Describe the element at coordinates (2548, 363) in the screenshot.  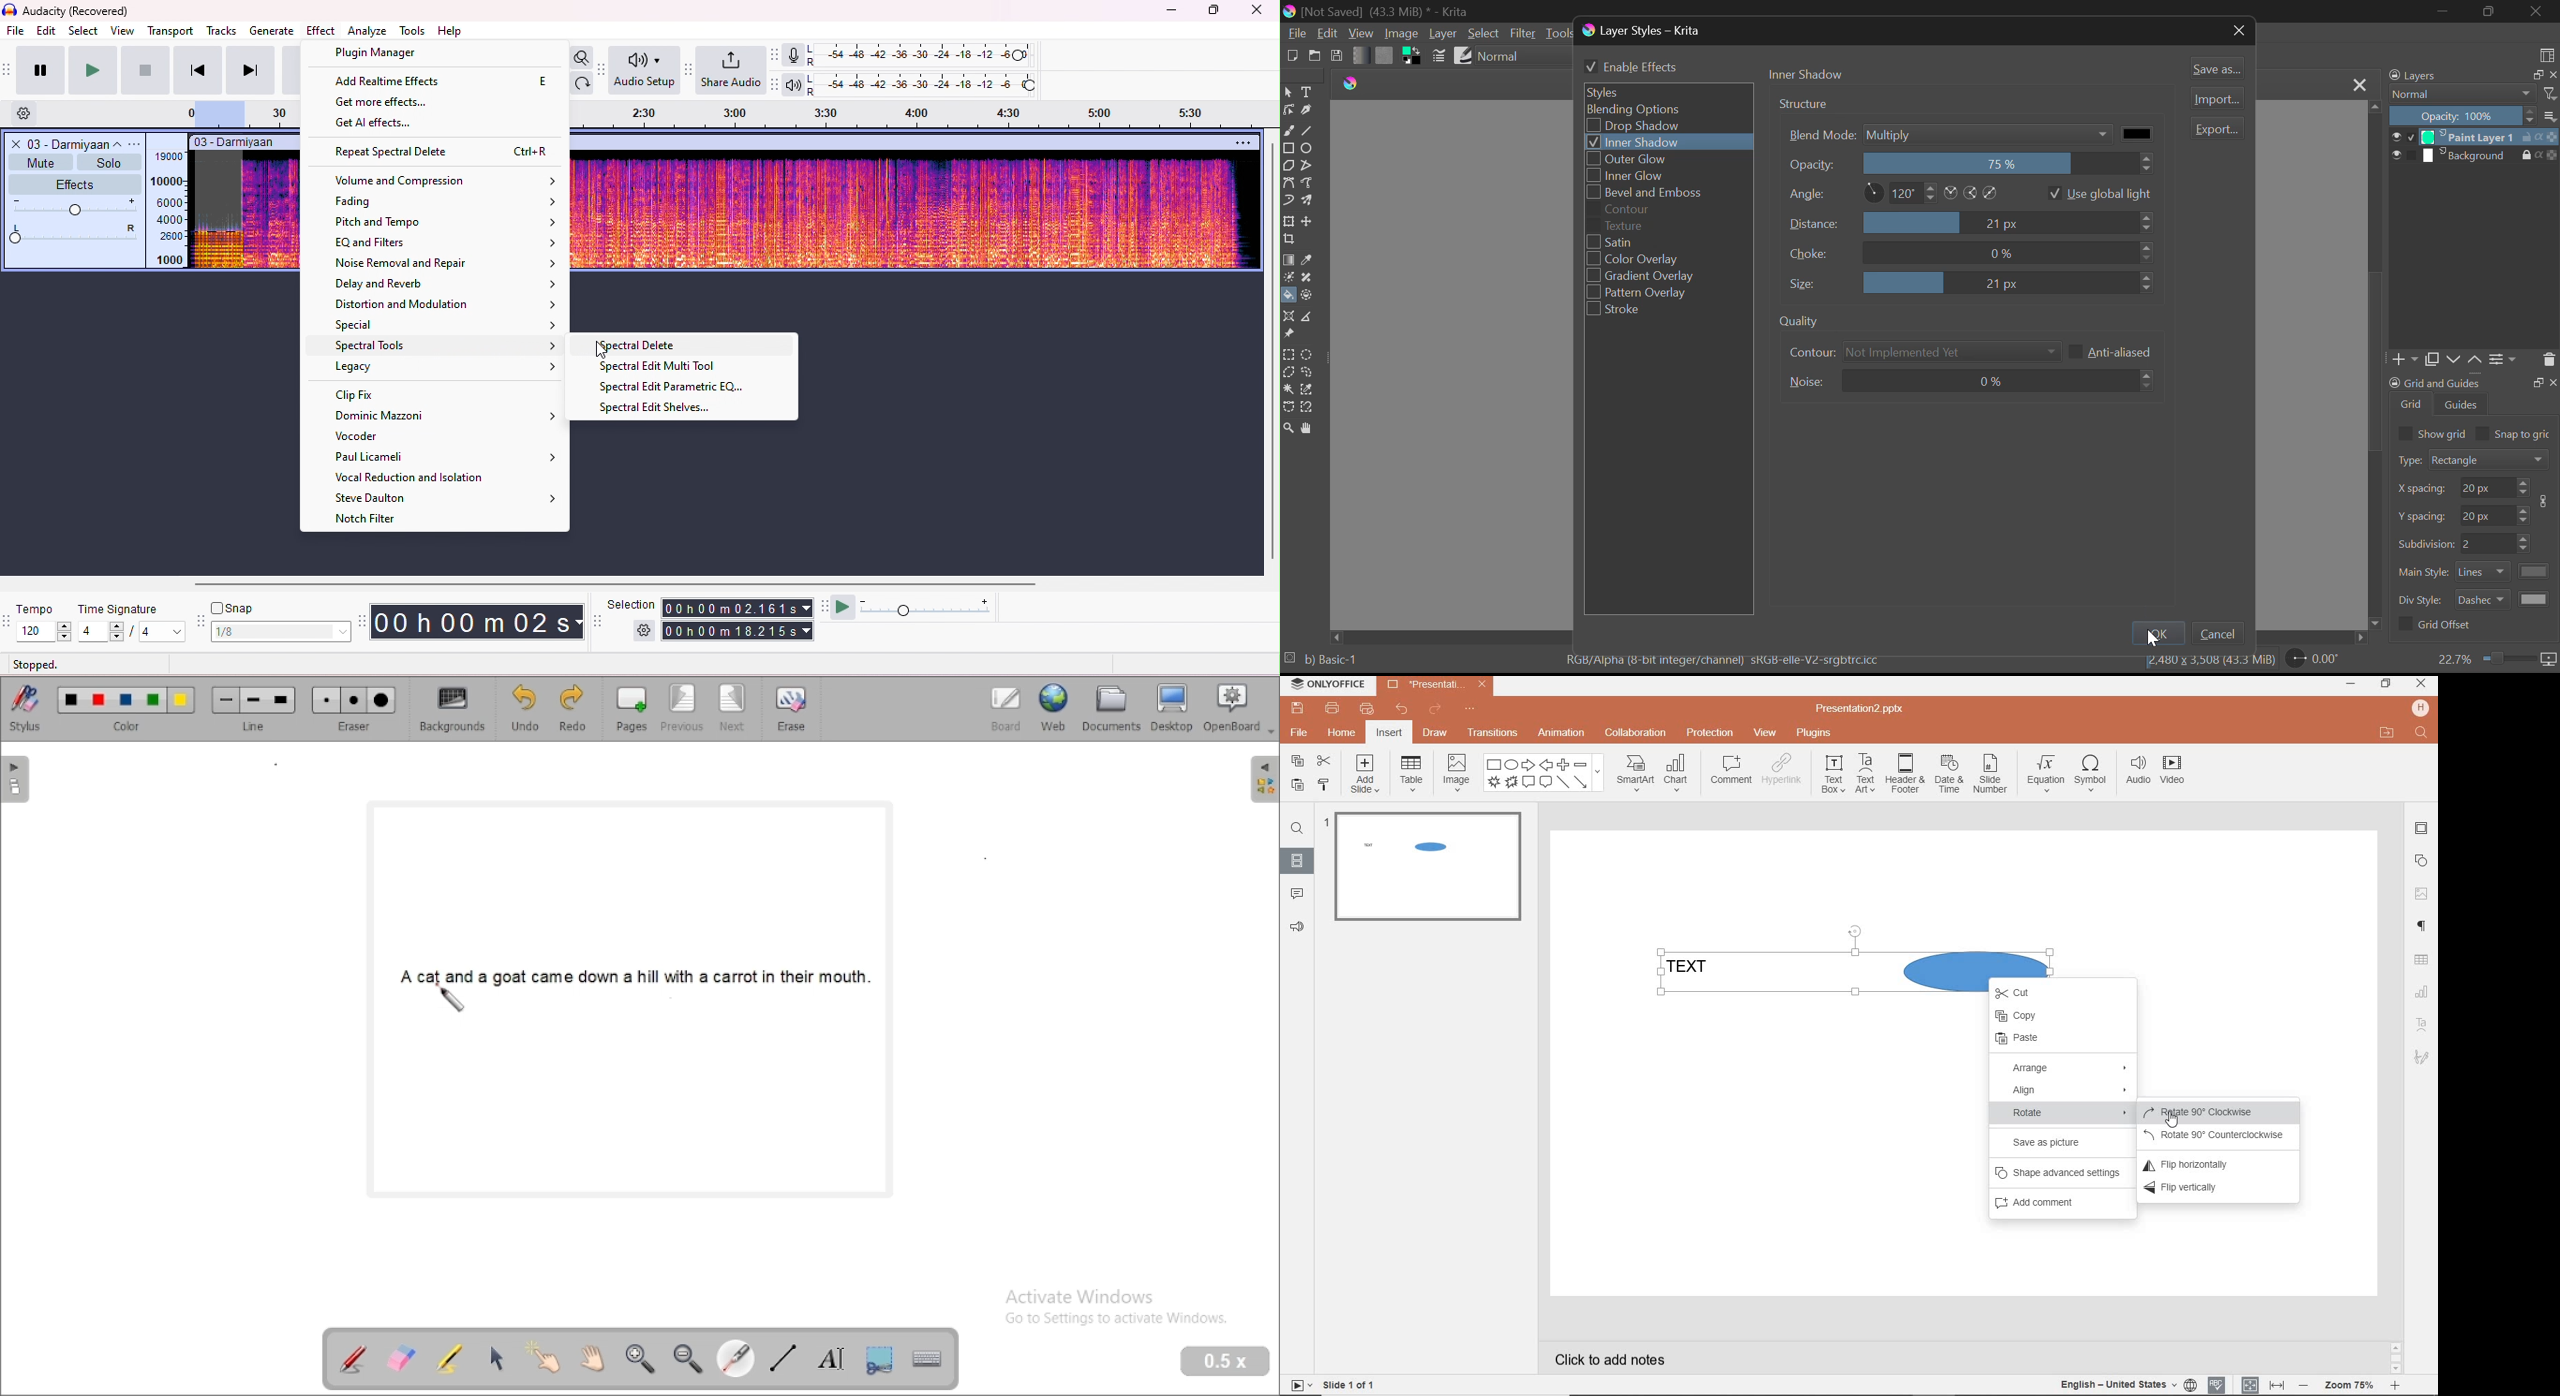
I see `Delete Layer` at that location.